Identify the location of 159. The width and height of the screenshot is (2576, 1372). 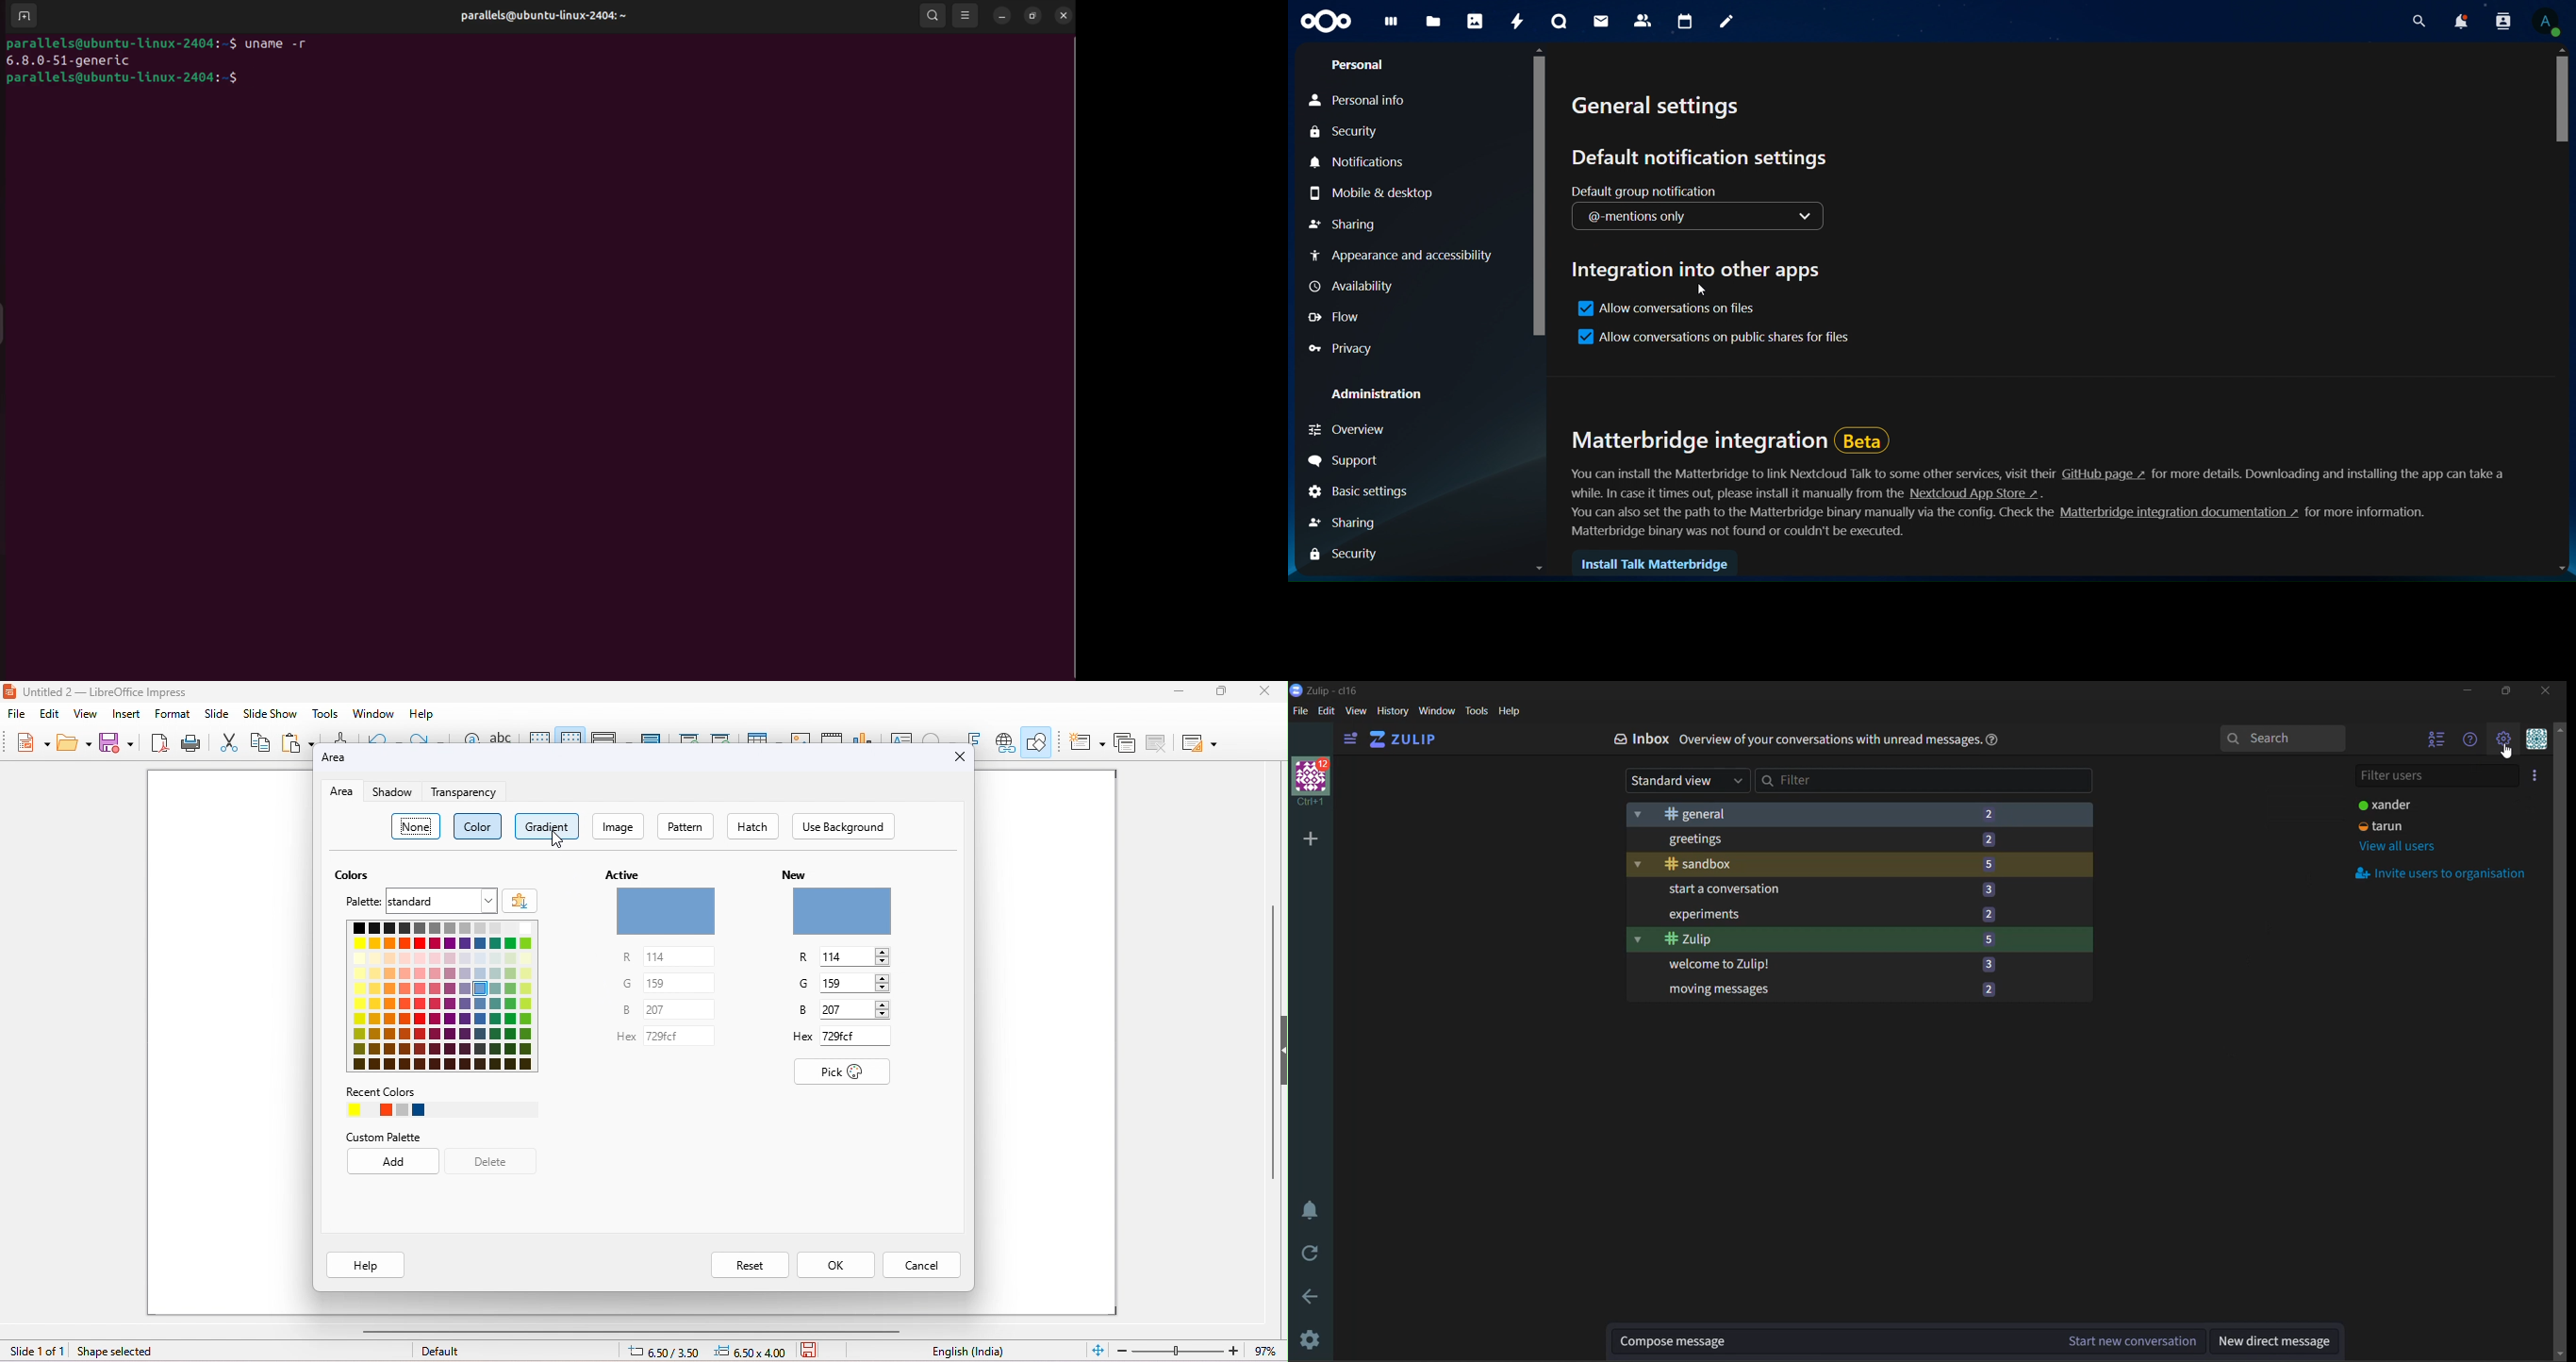
(856, 984).